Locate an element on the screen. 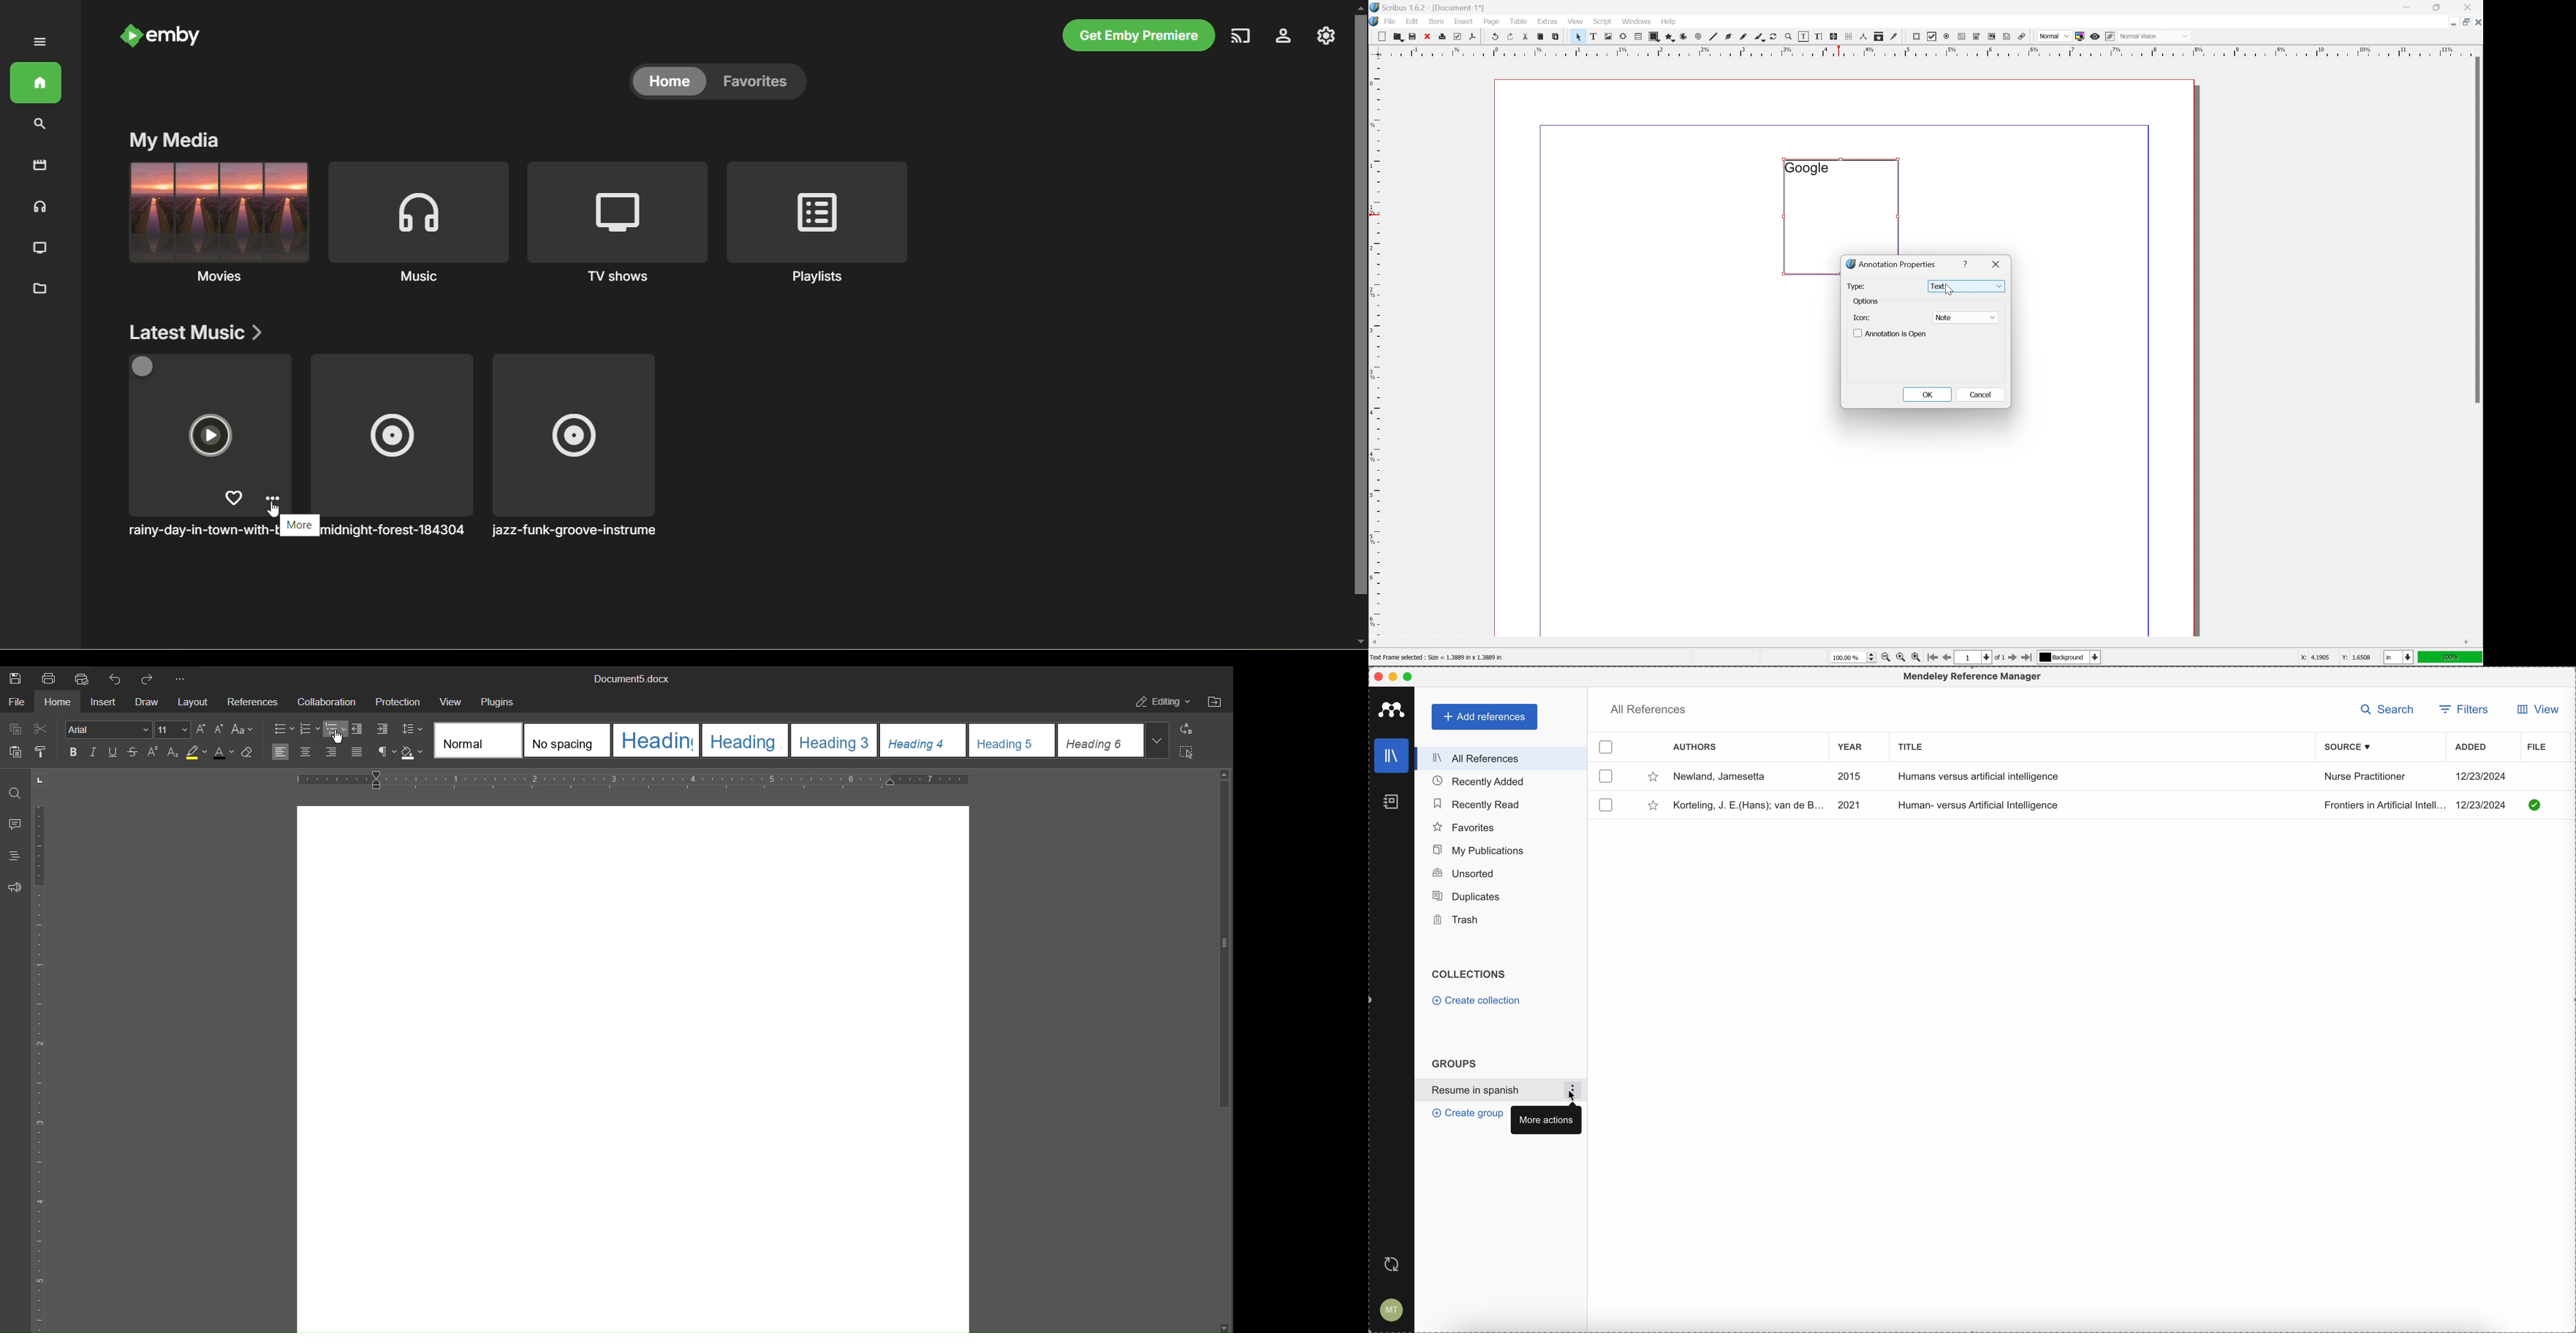 The image size is (2576, 1344). favorite is located at coordinates (1653, 806).